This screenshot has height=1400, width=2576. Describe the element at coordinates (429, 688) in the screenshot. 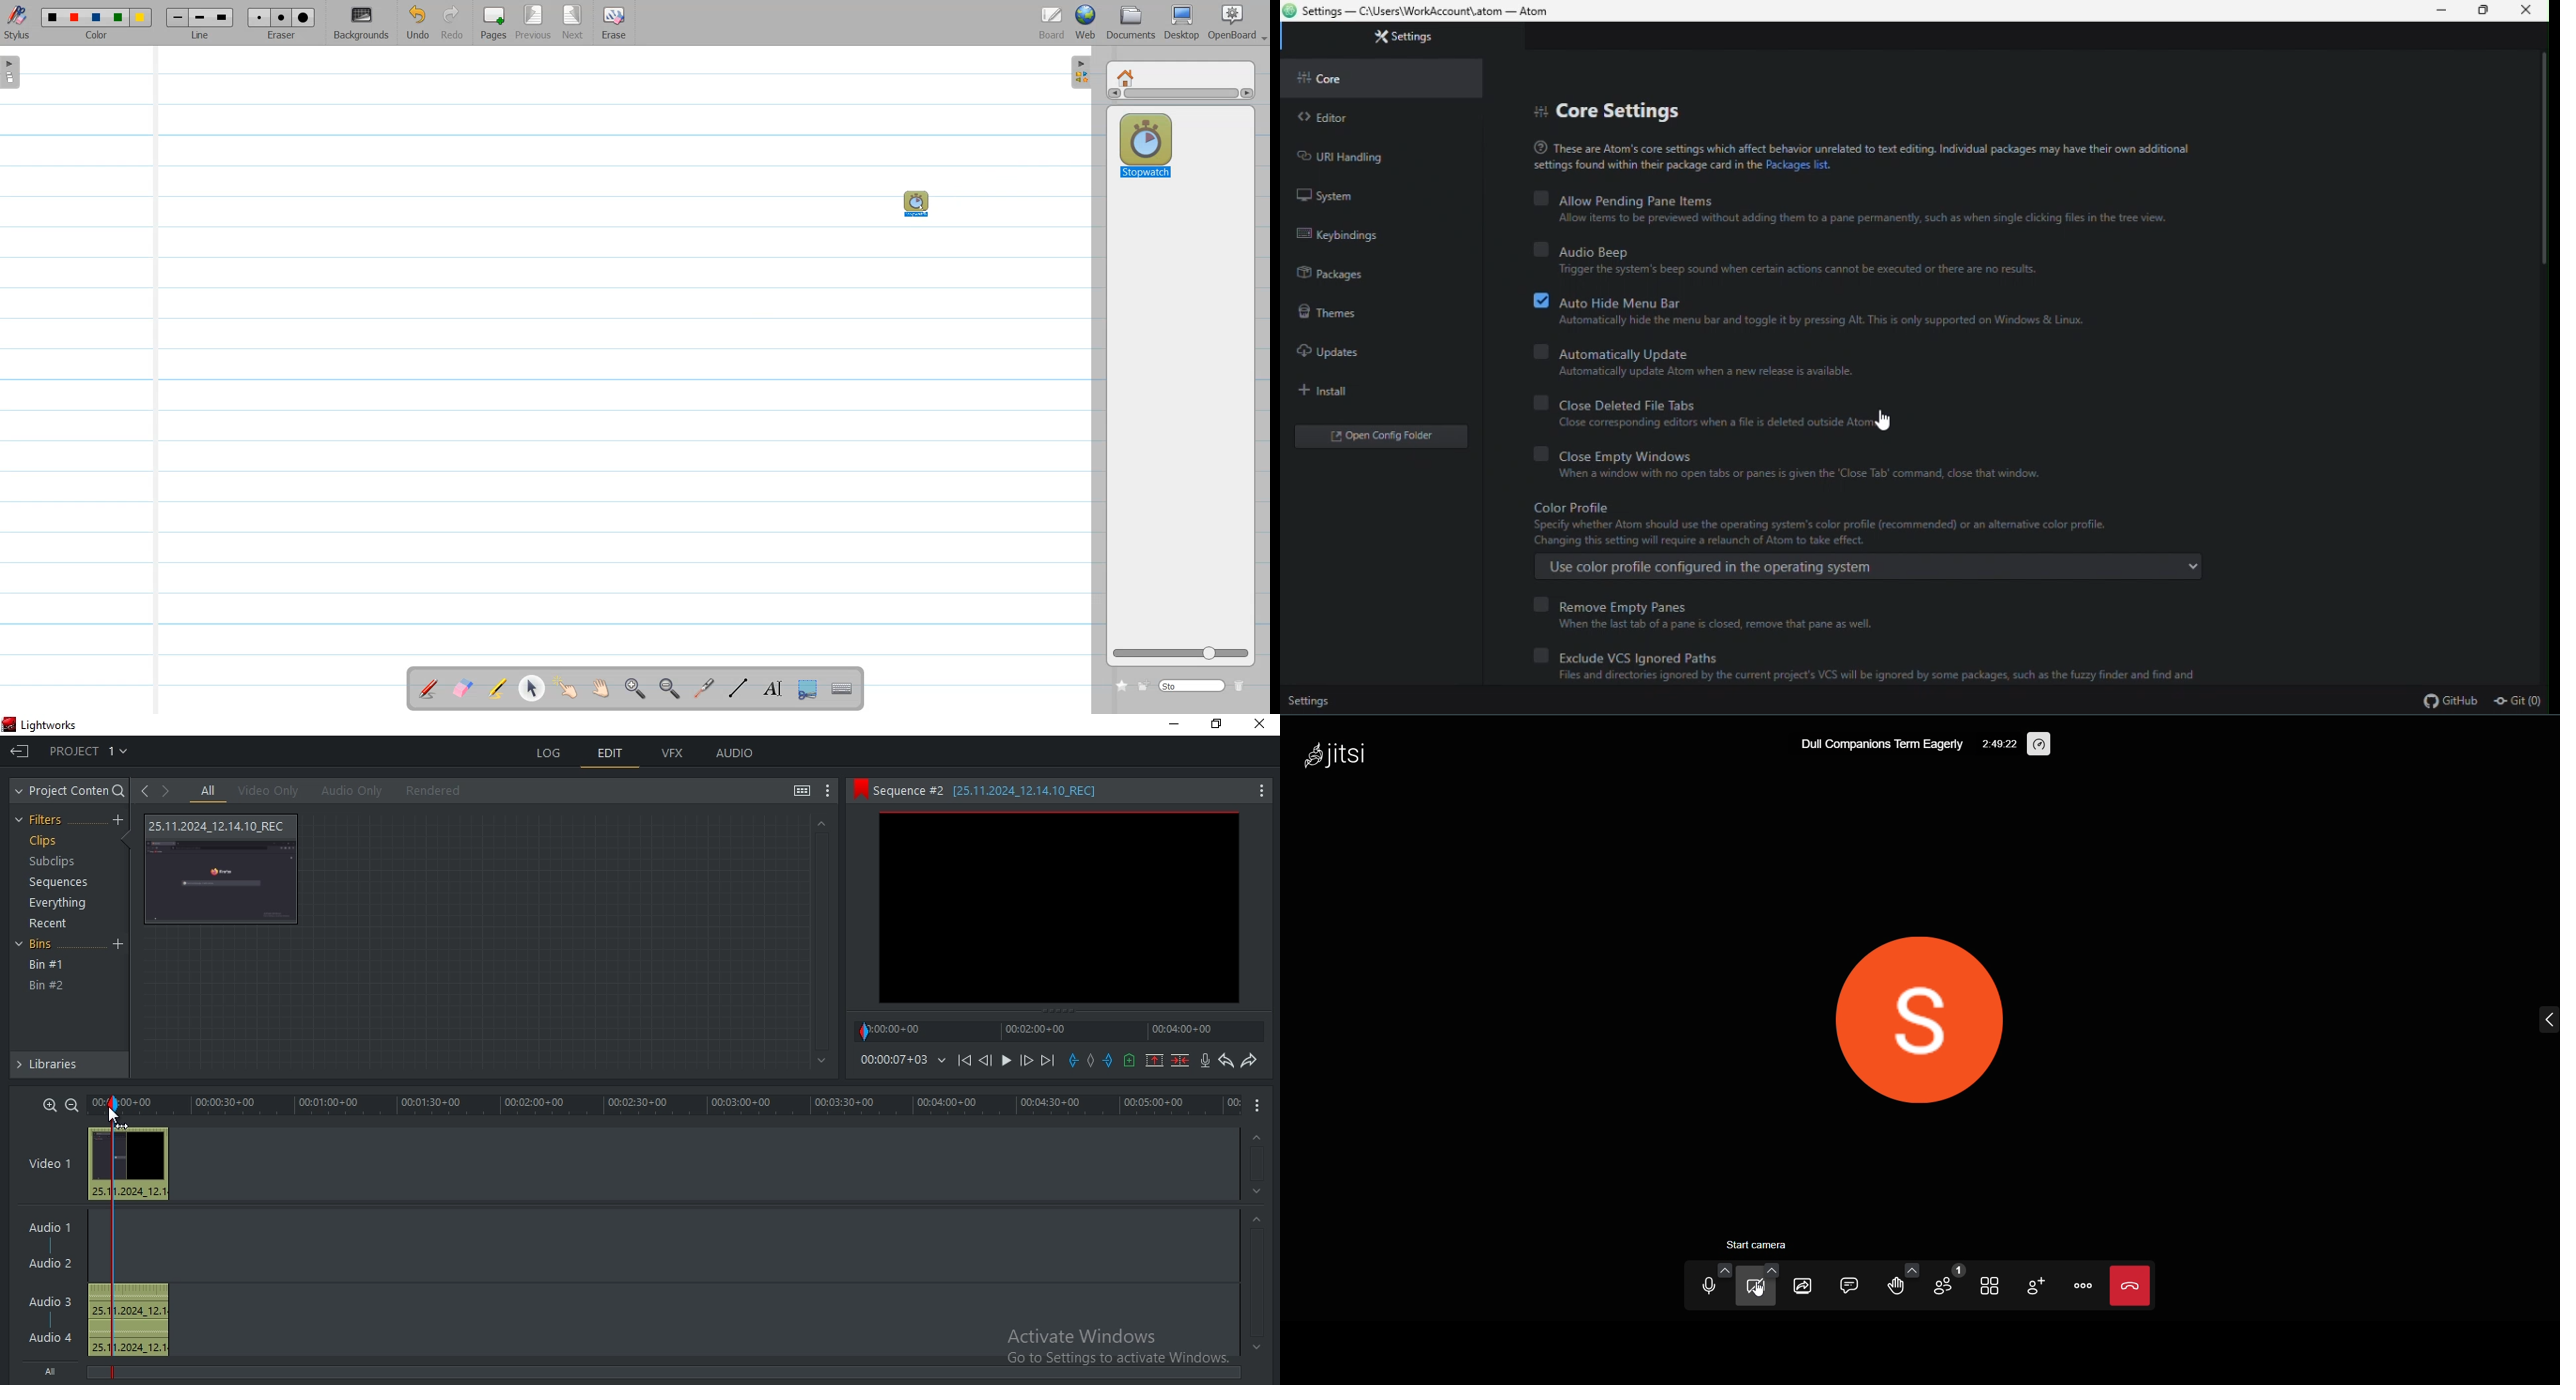

I see `Annotate a Document ` at that location.